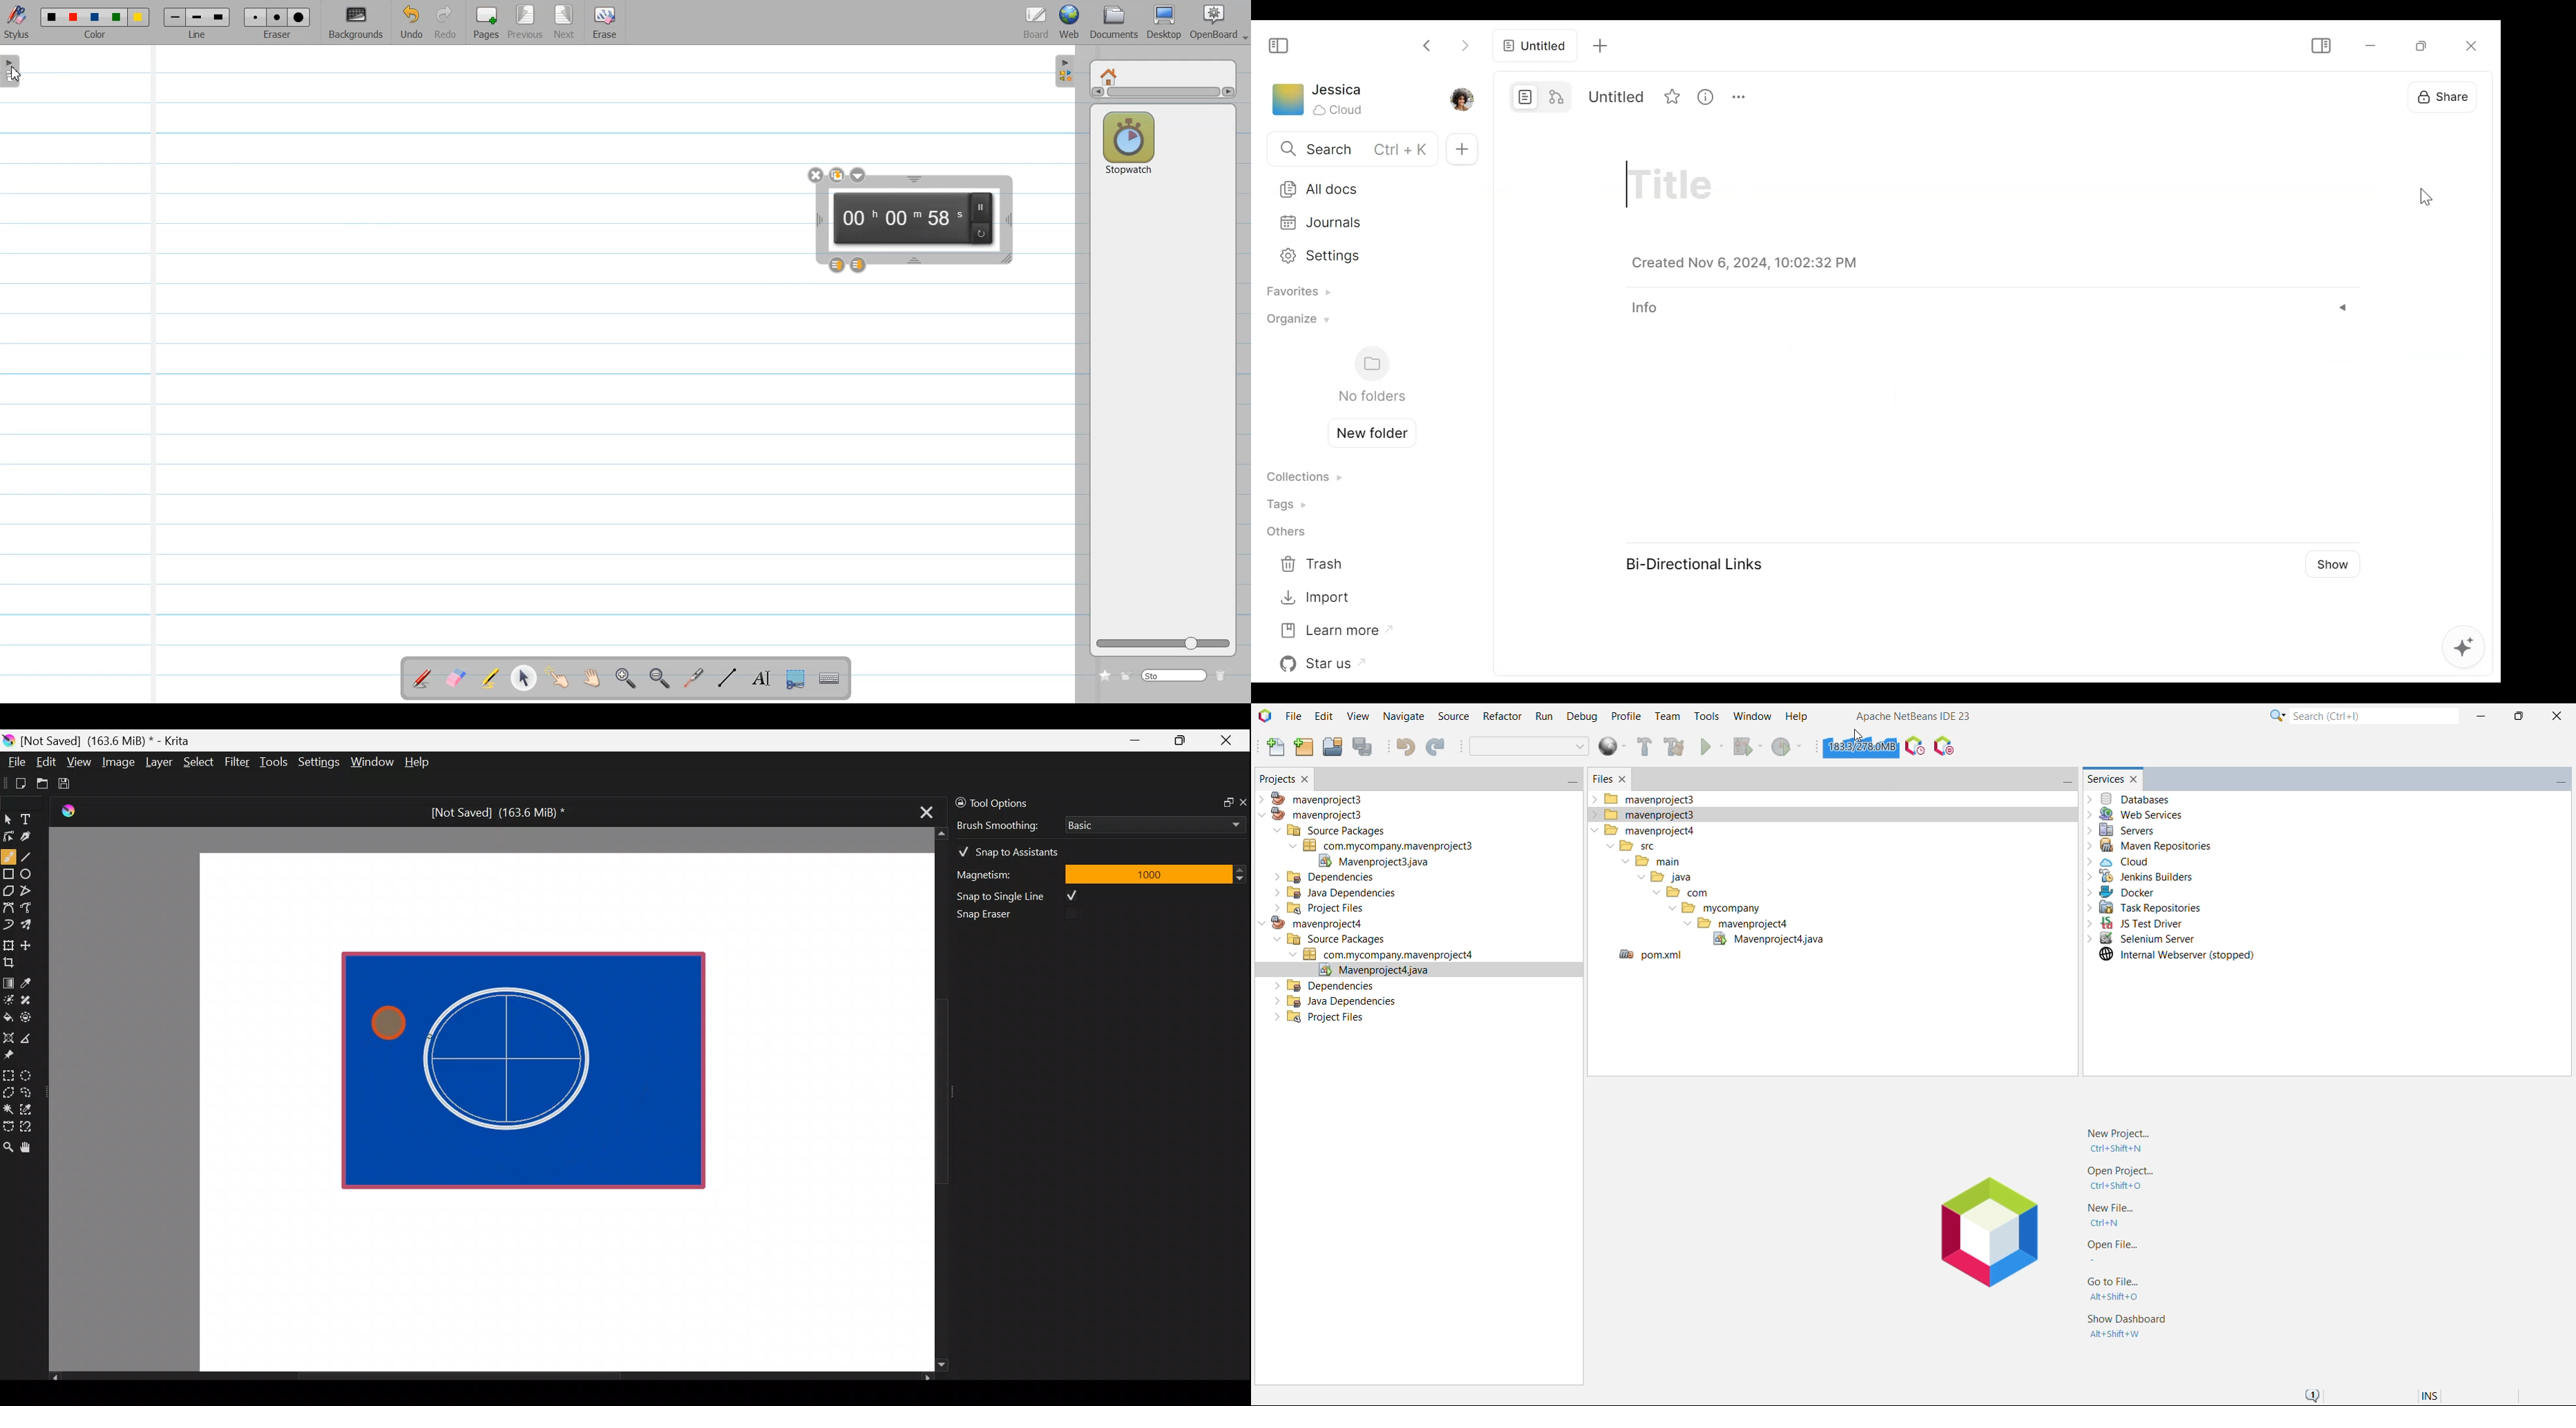 The image size is (2576, 1428). Describe the element at coordinates (626, 679) in the screenshot. I see `Zoom in` at that location.